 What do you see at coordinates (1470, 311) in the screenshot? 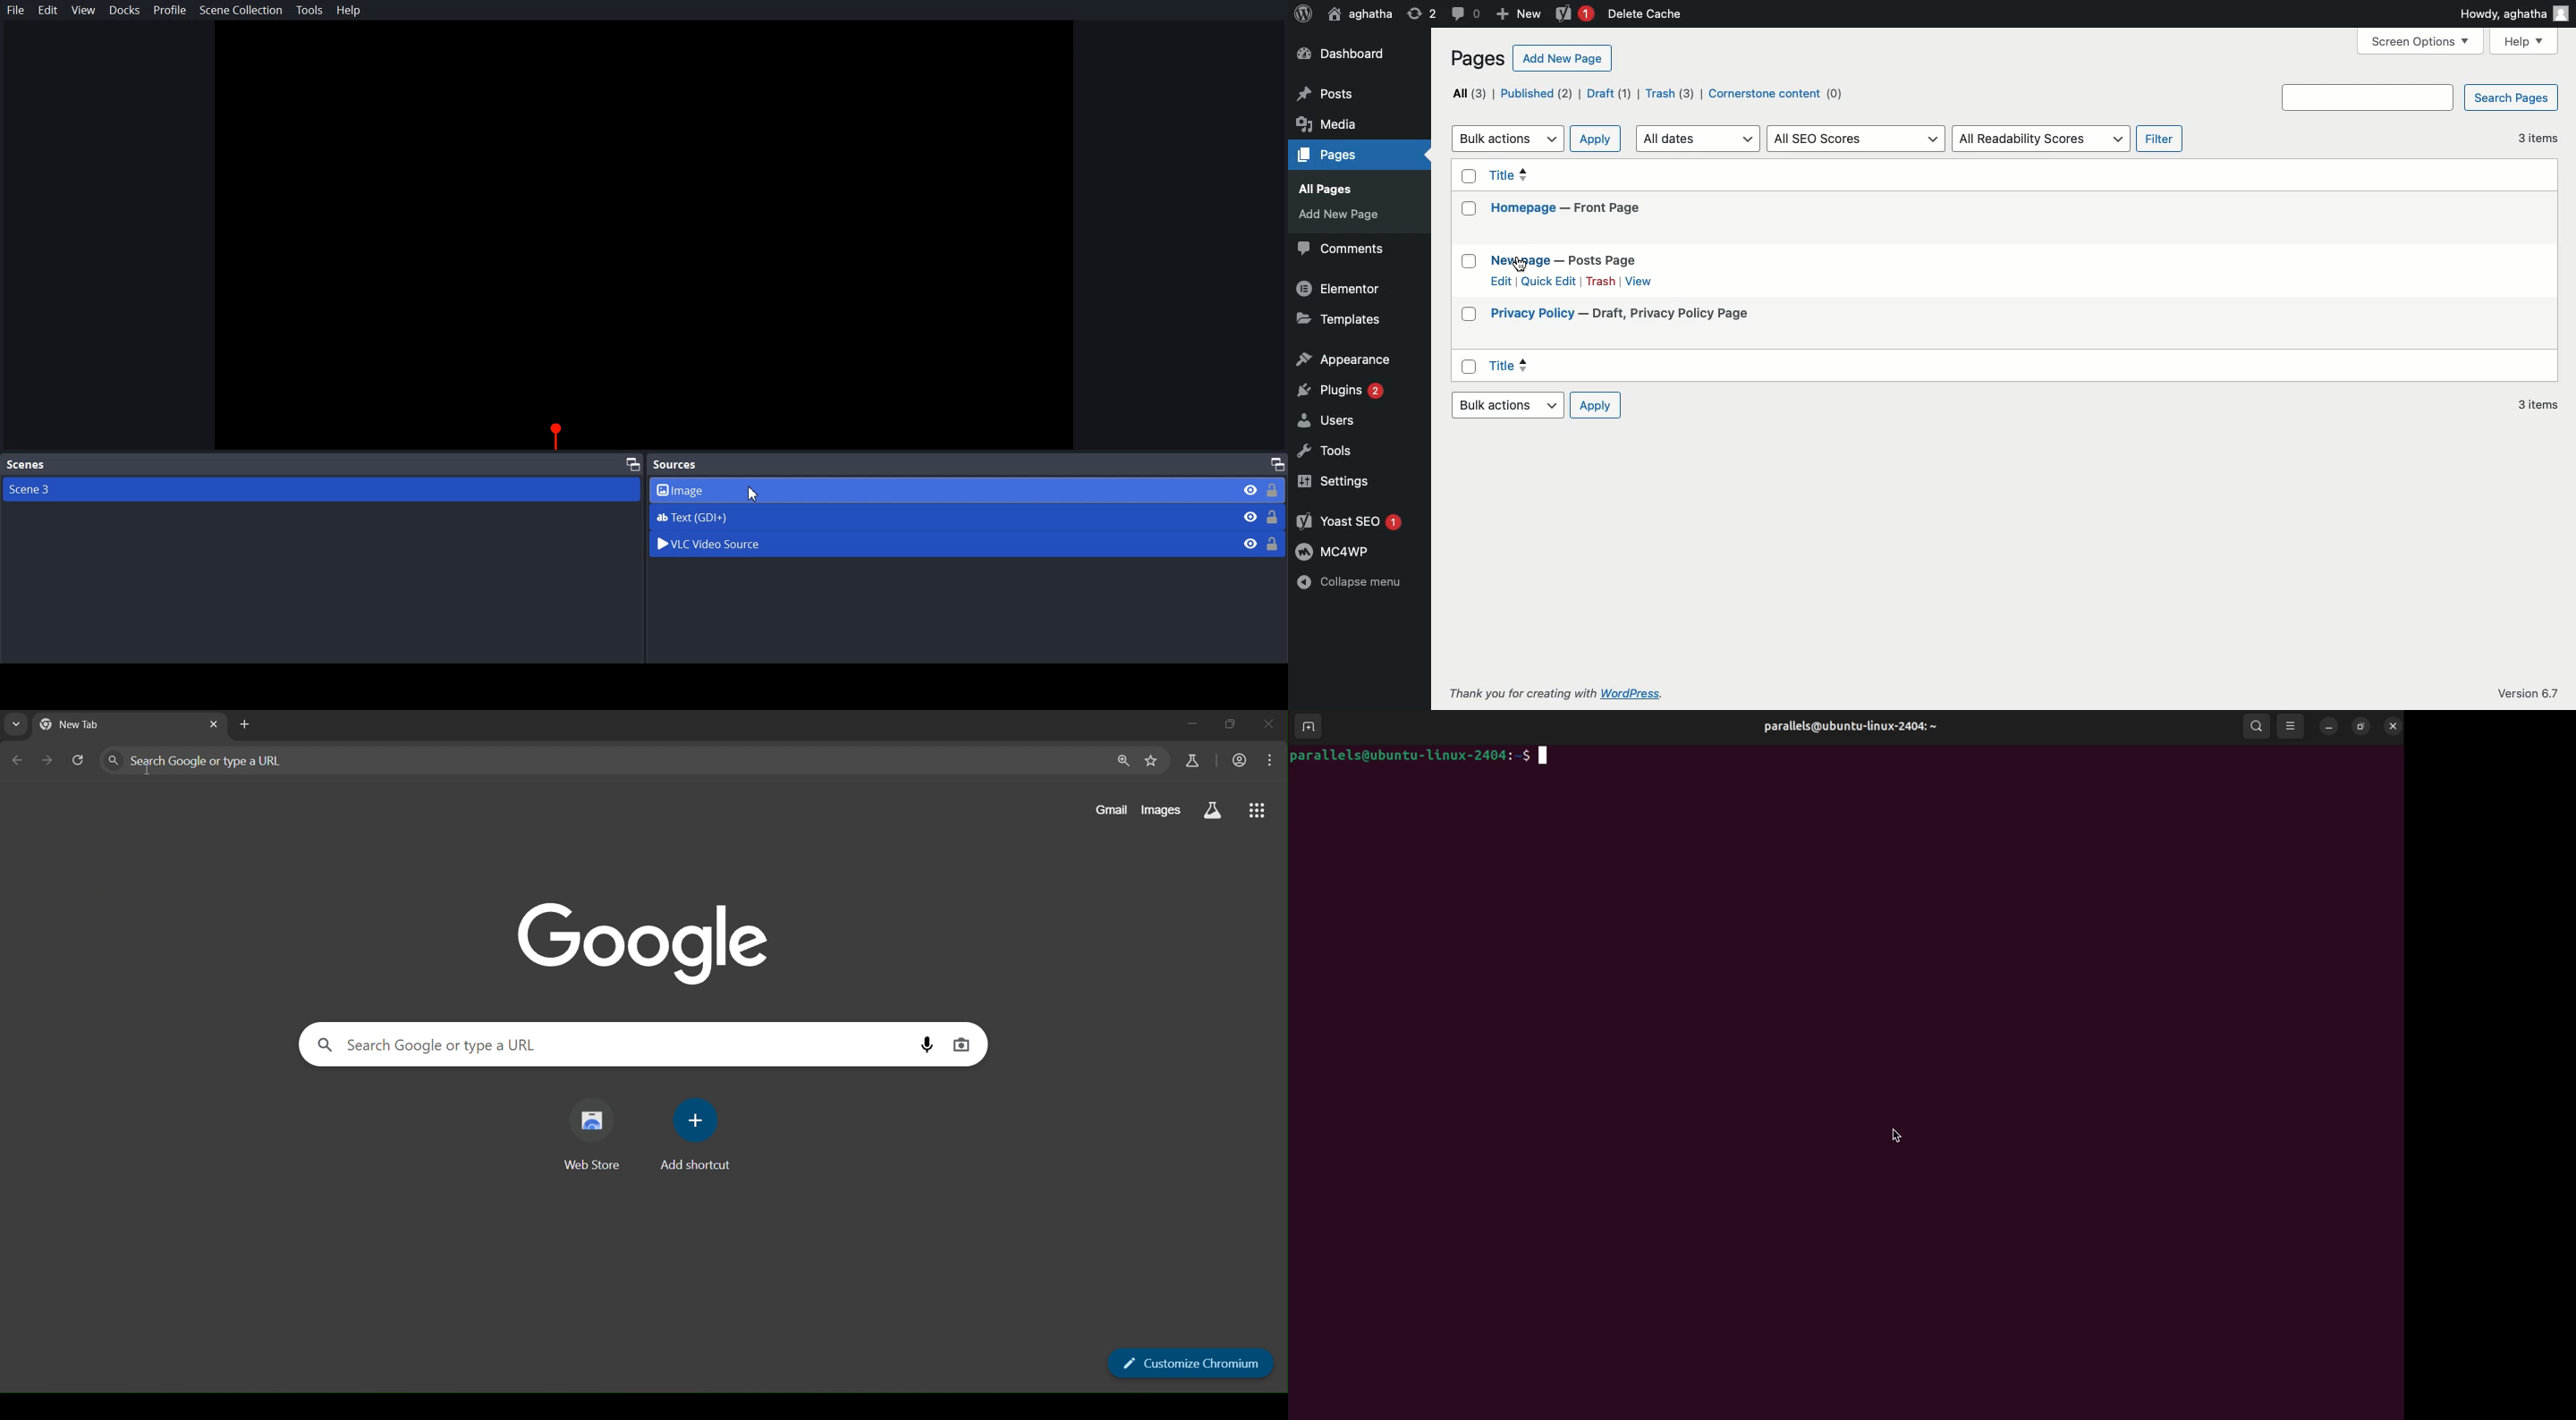
I see `checkbox` at bounding box center [1470, 311].